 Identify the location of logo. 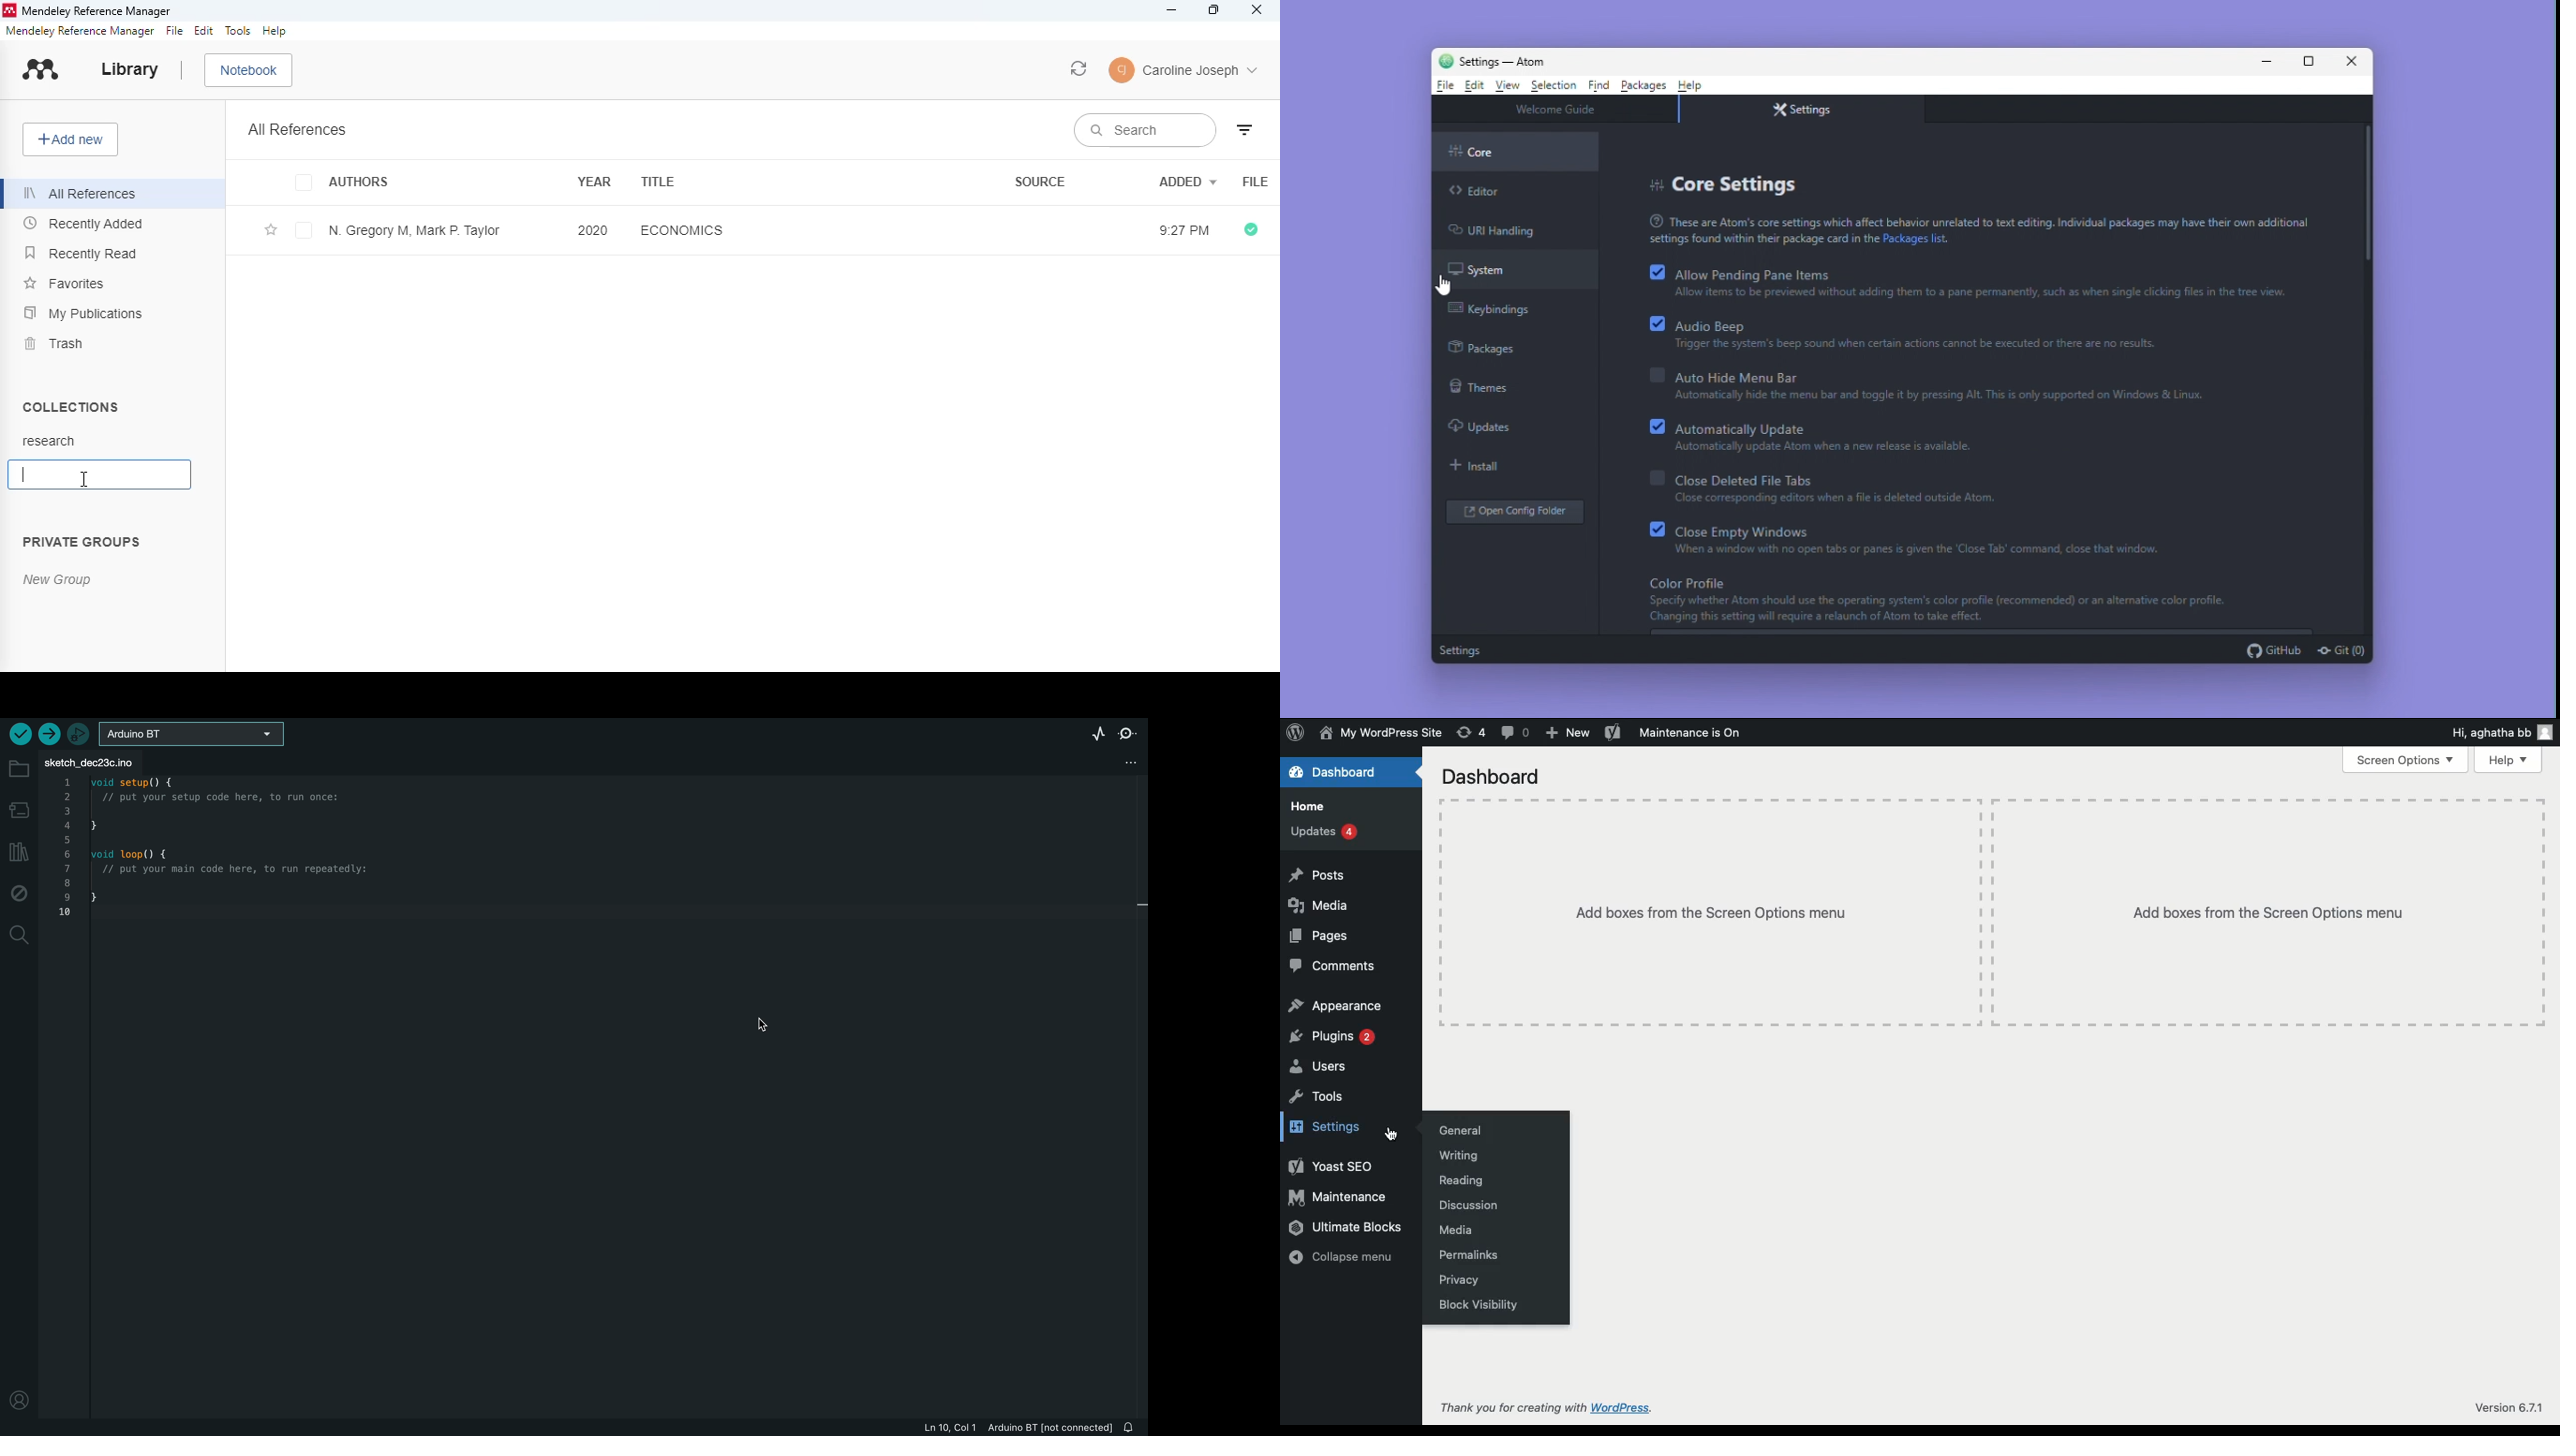
(41, 69).